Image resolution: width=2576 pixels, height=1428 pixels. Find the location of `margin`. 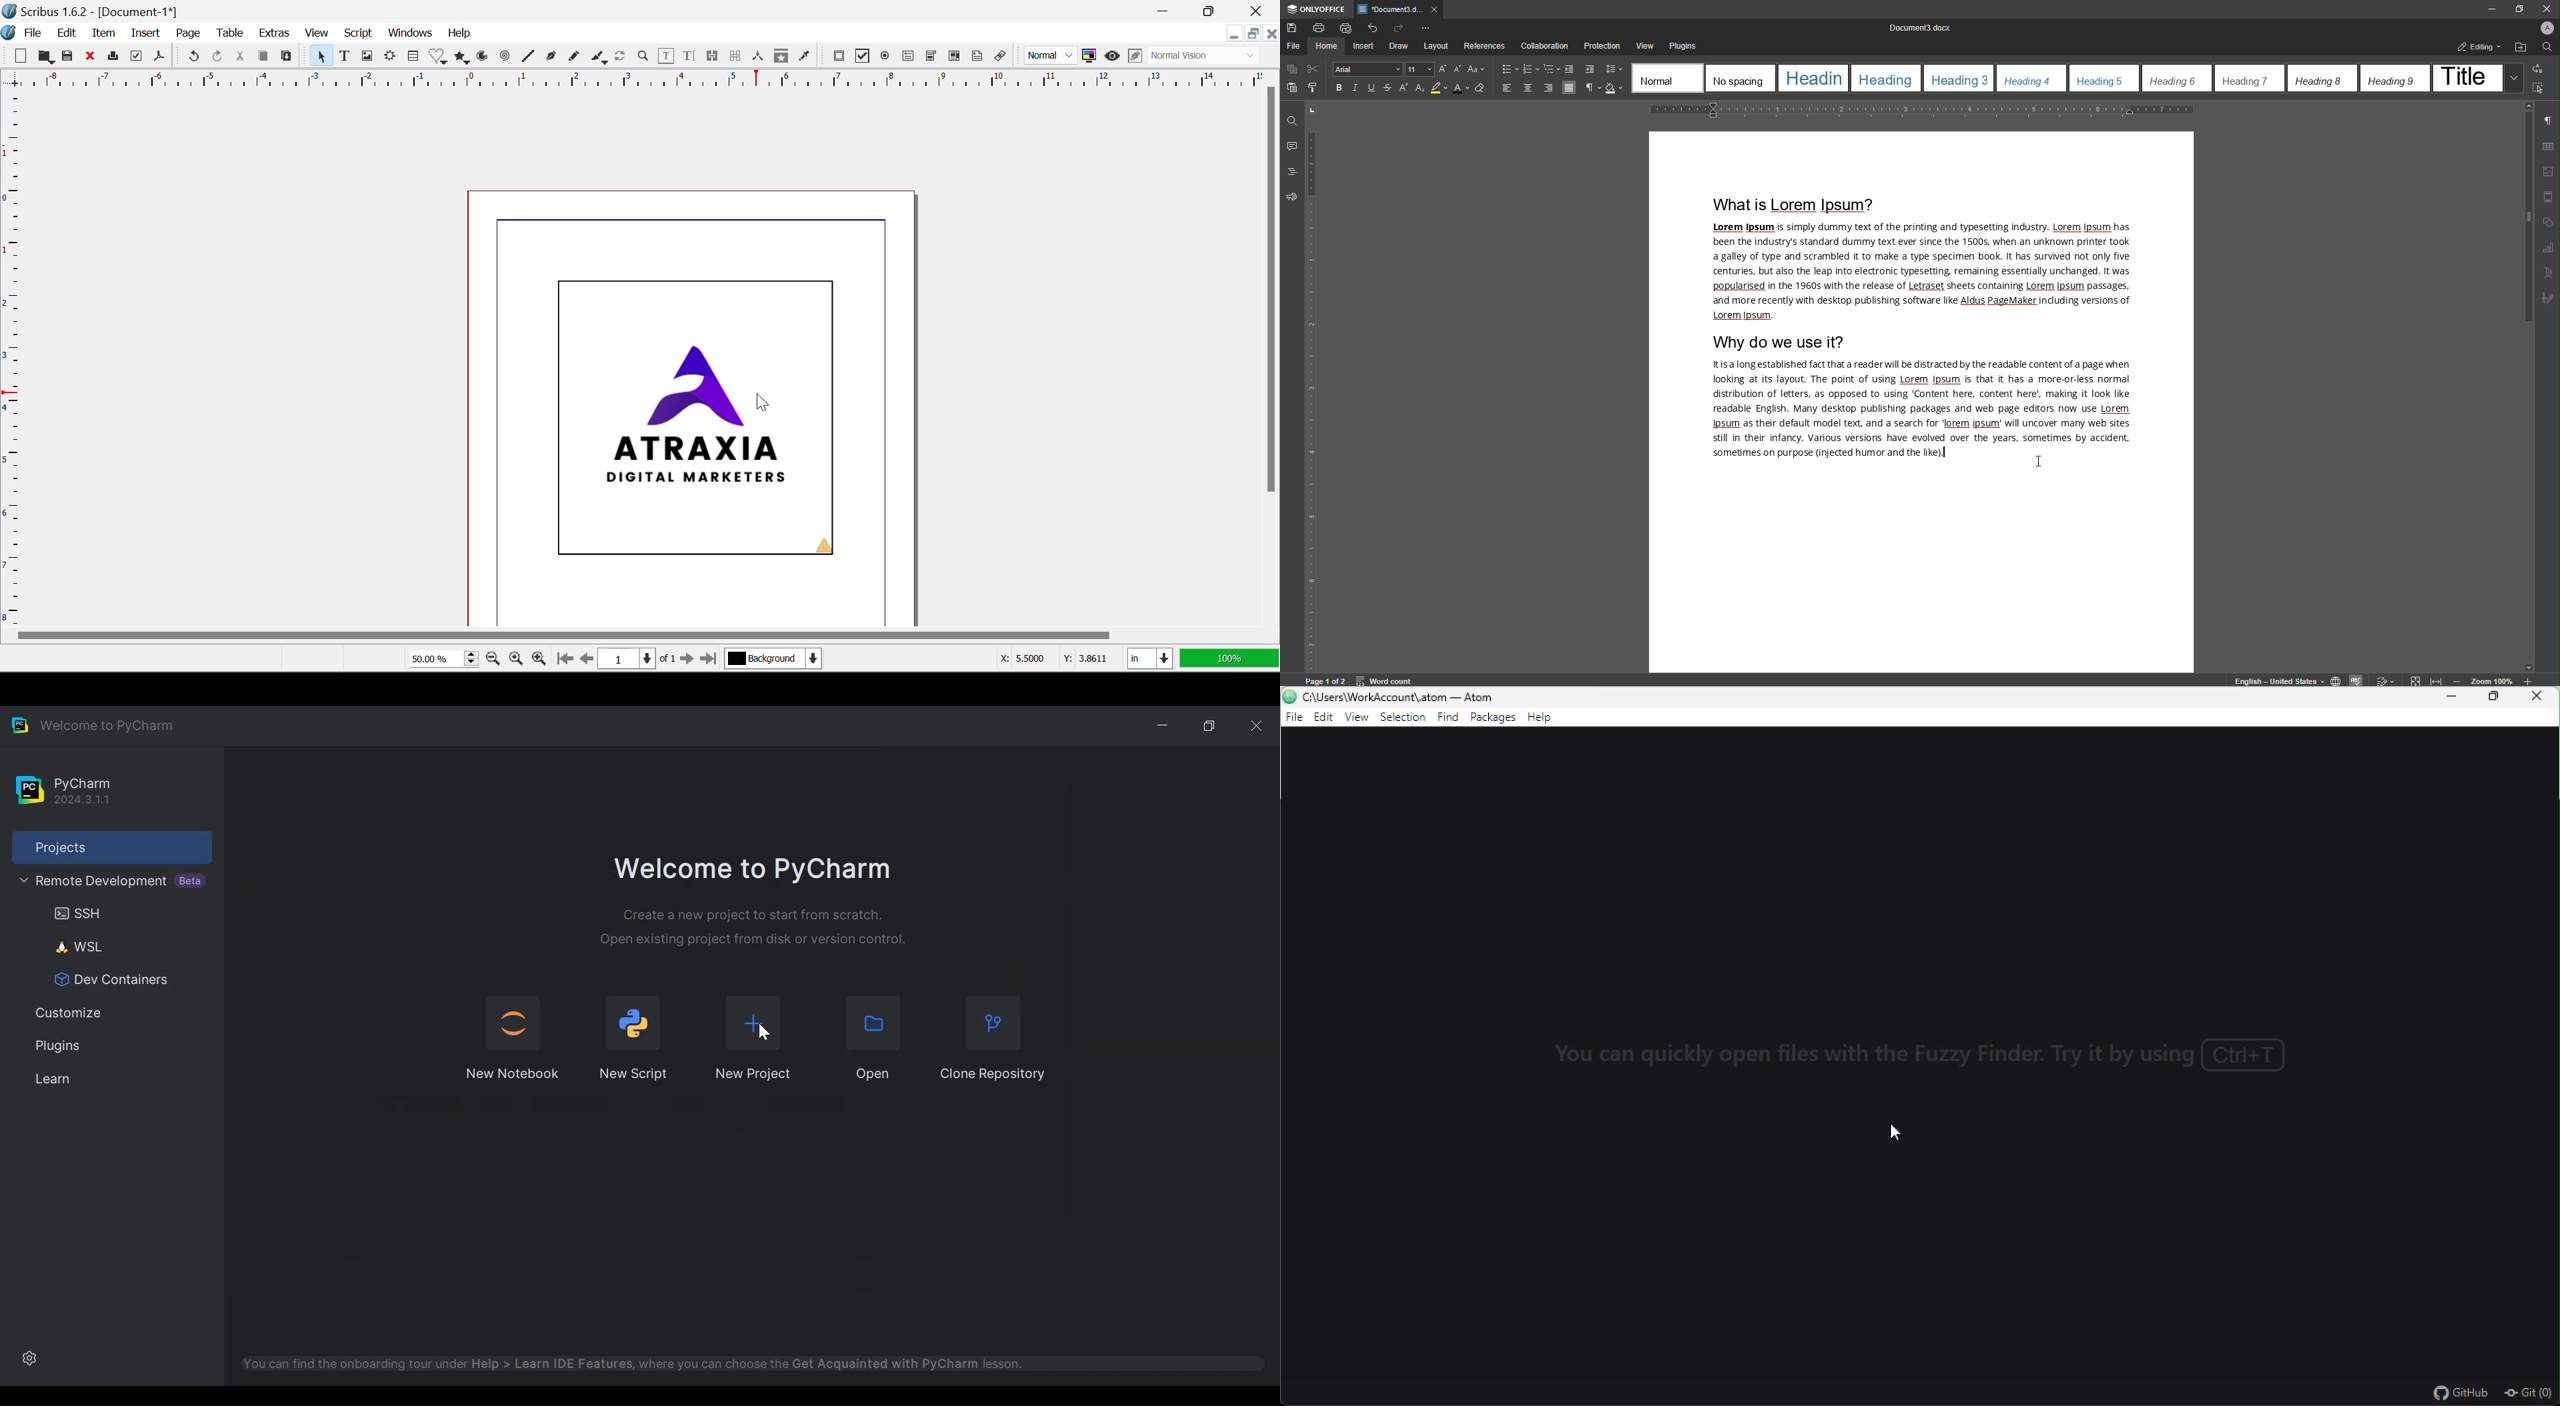

margin is located at coordinates (2549, 194).